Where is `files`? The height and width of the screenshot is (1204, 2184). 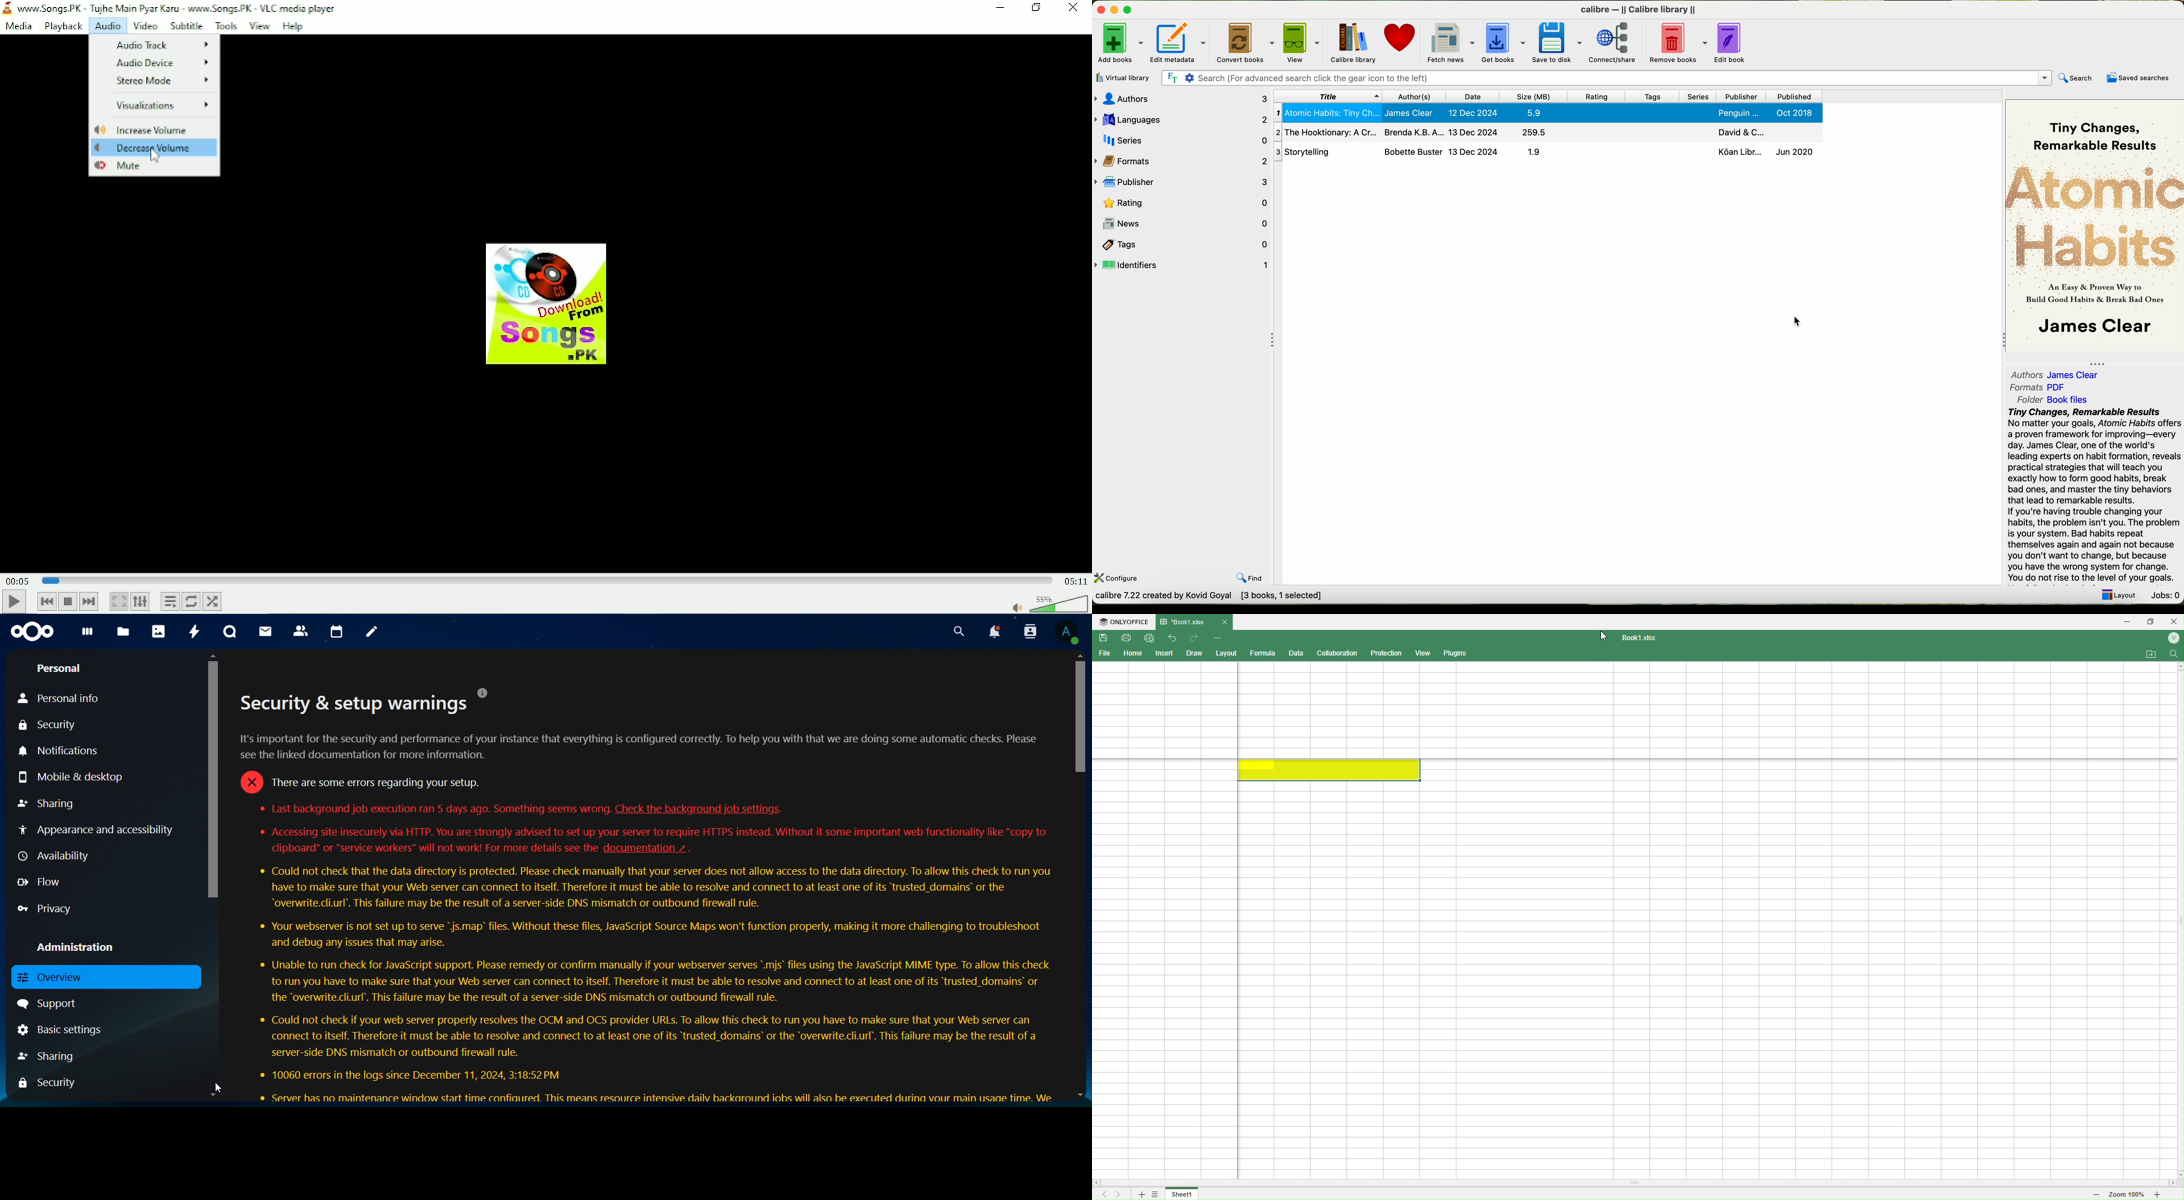 files is located at coordinates (124, 632).